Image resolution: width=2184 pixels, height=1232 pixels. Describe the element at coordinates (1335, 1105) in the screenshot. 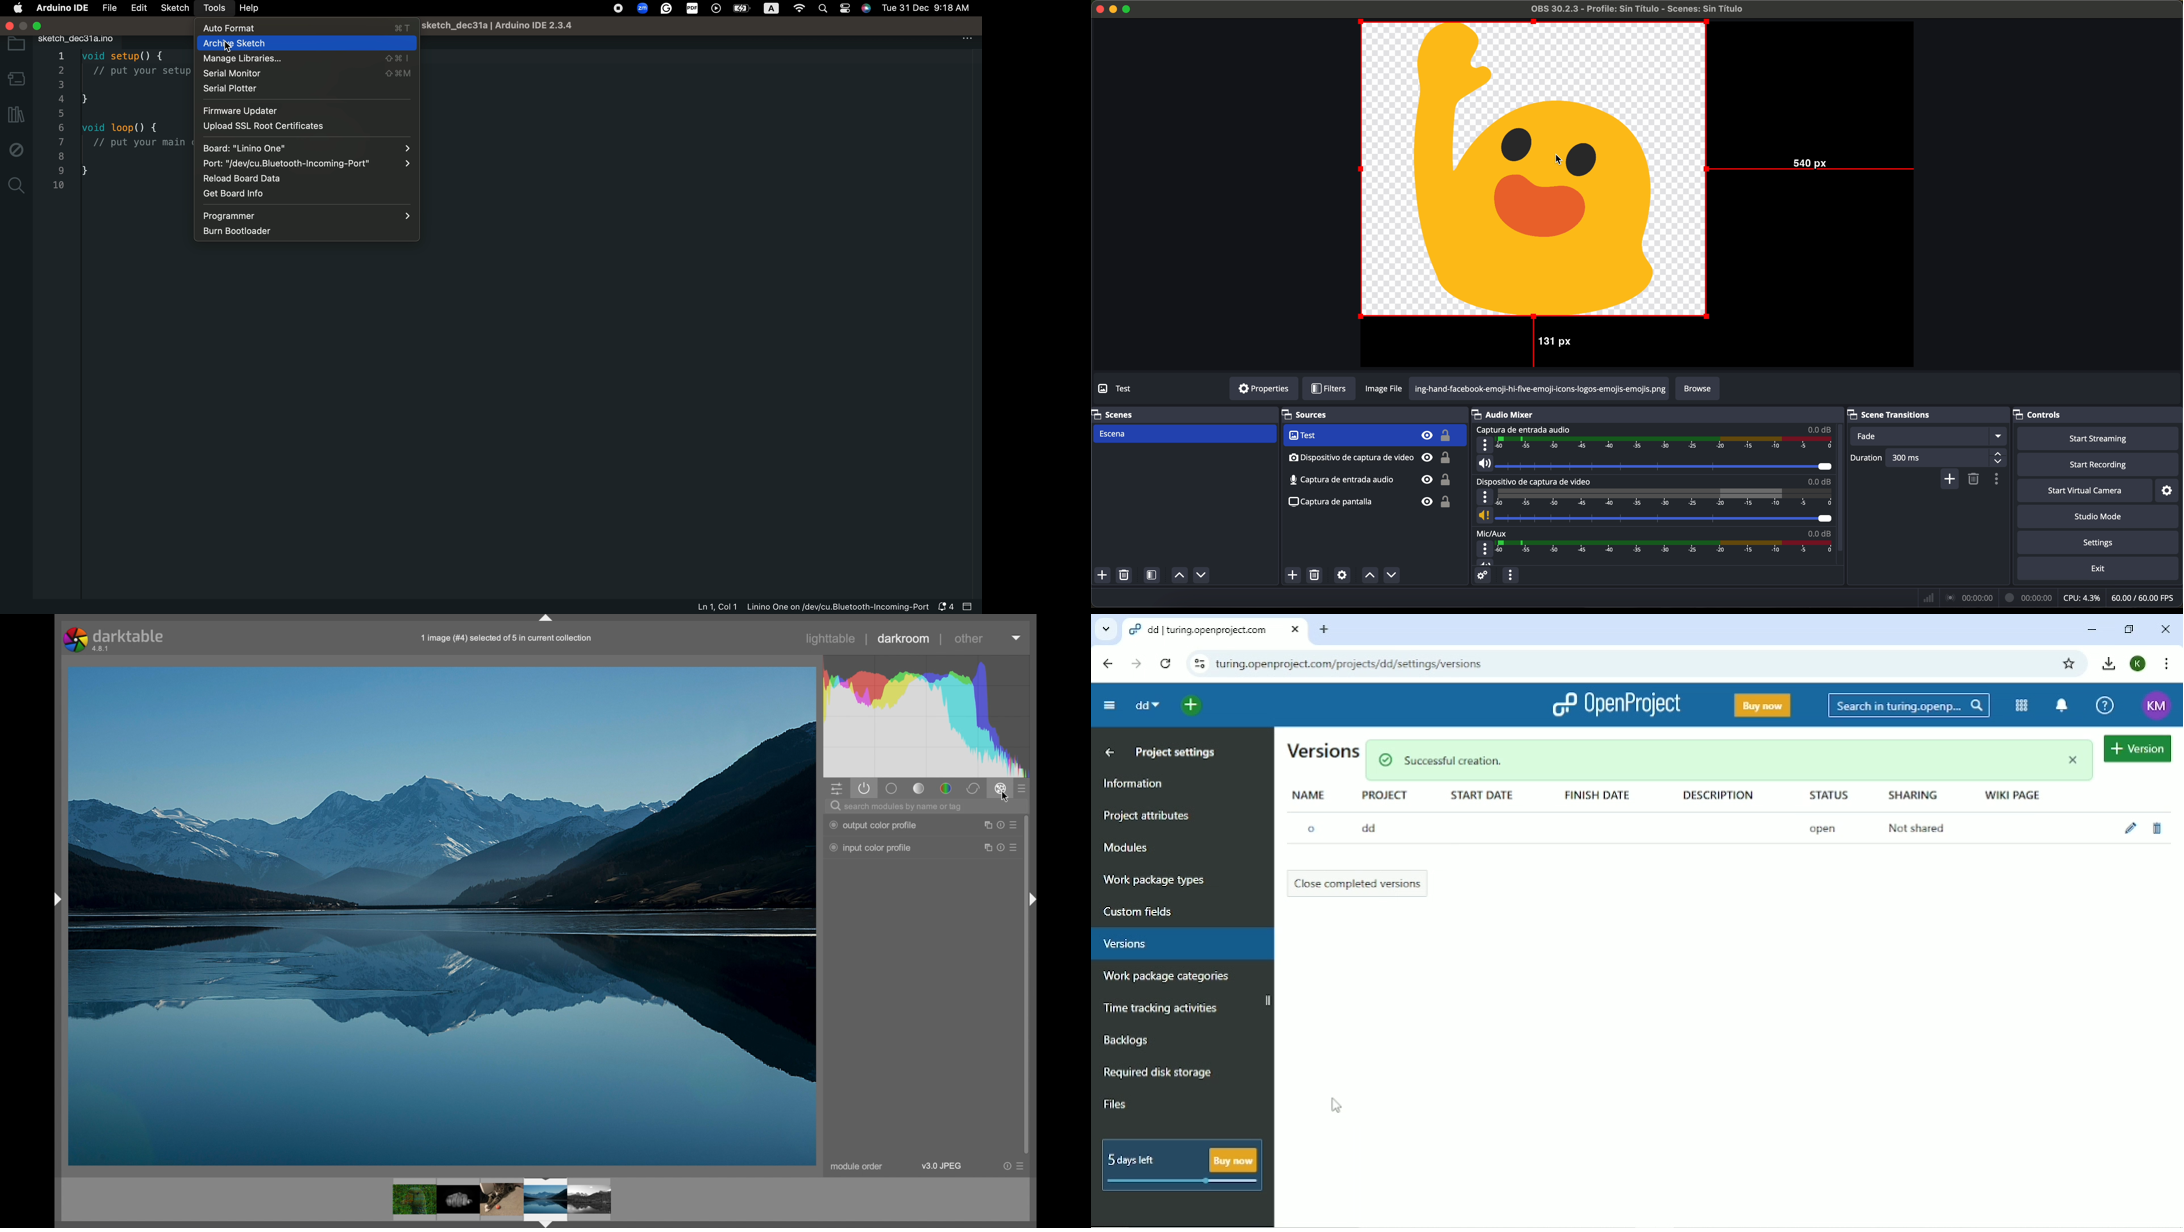

I see `Cursor` at that location.